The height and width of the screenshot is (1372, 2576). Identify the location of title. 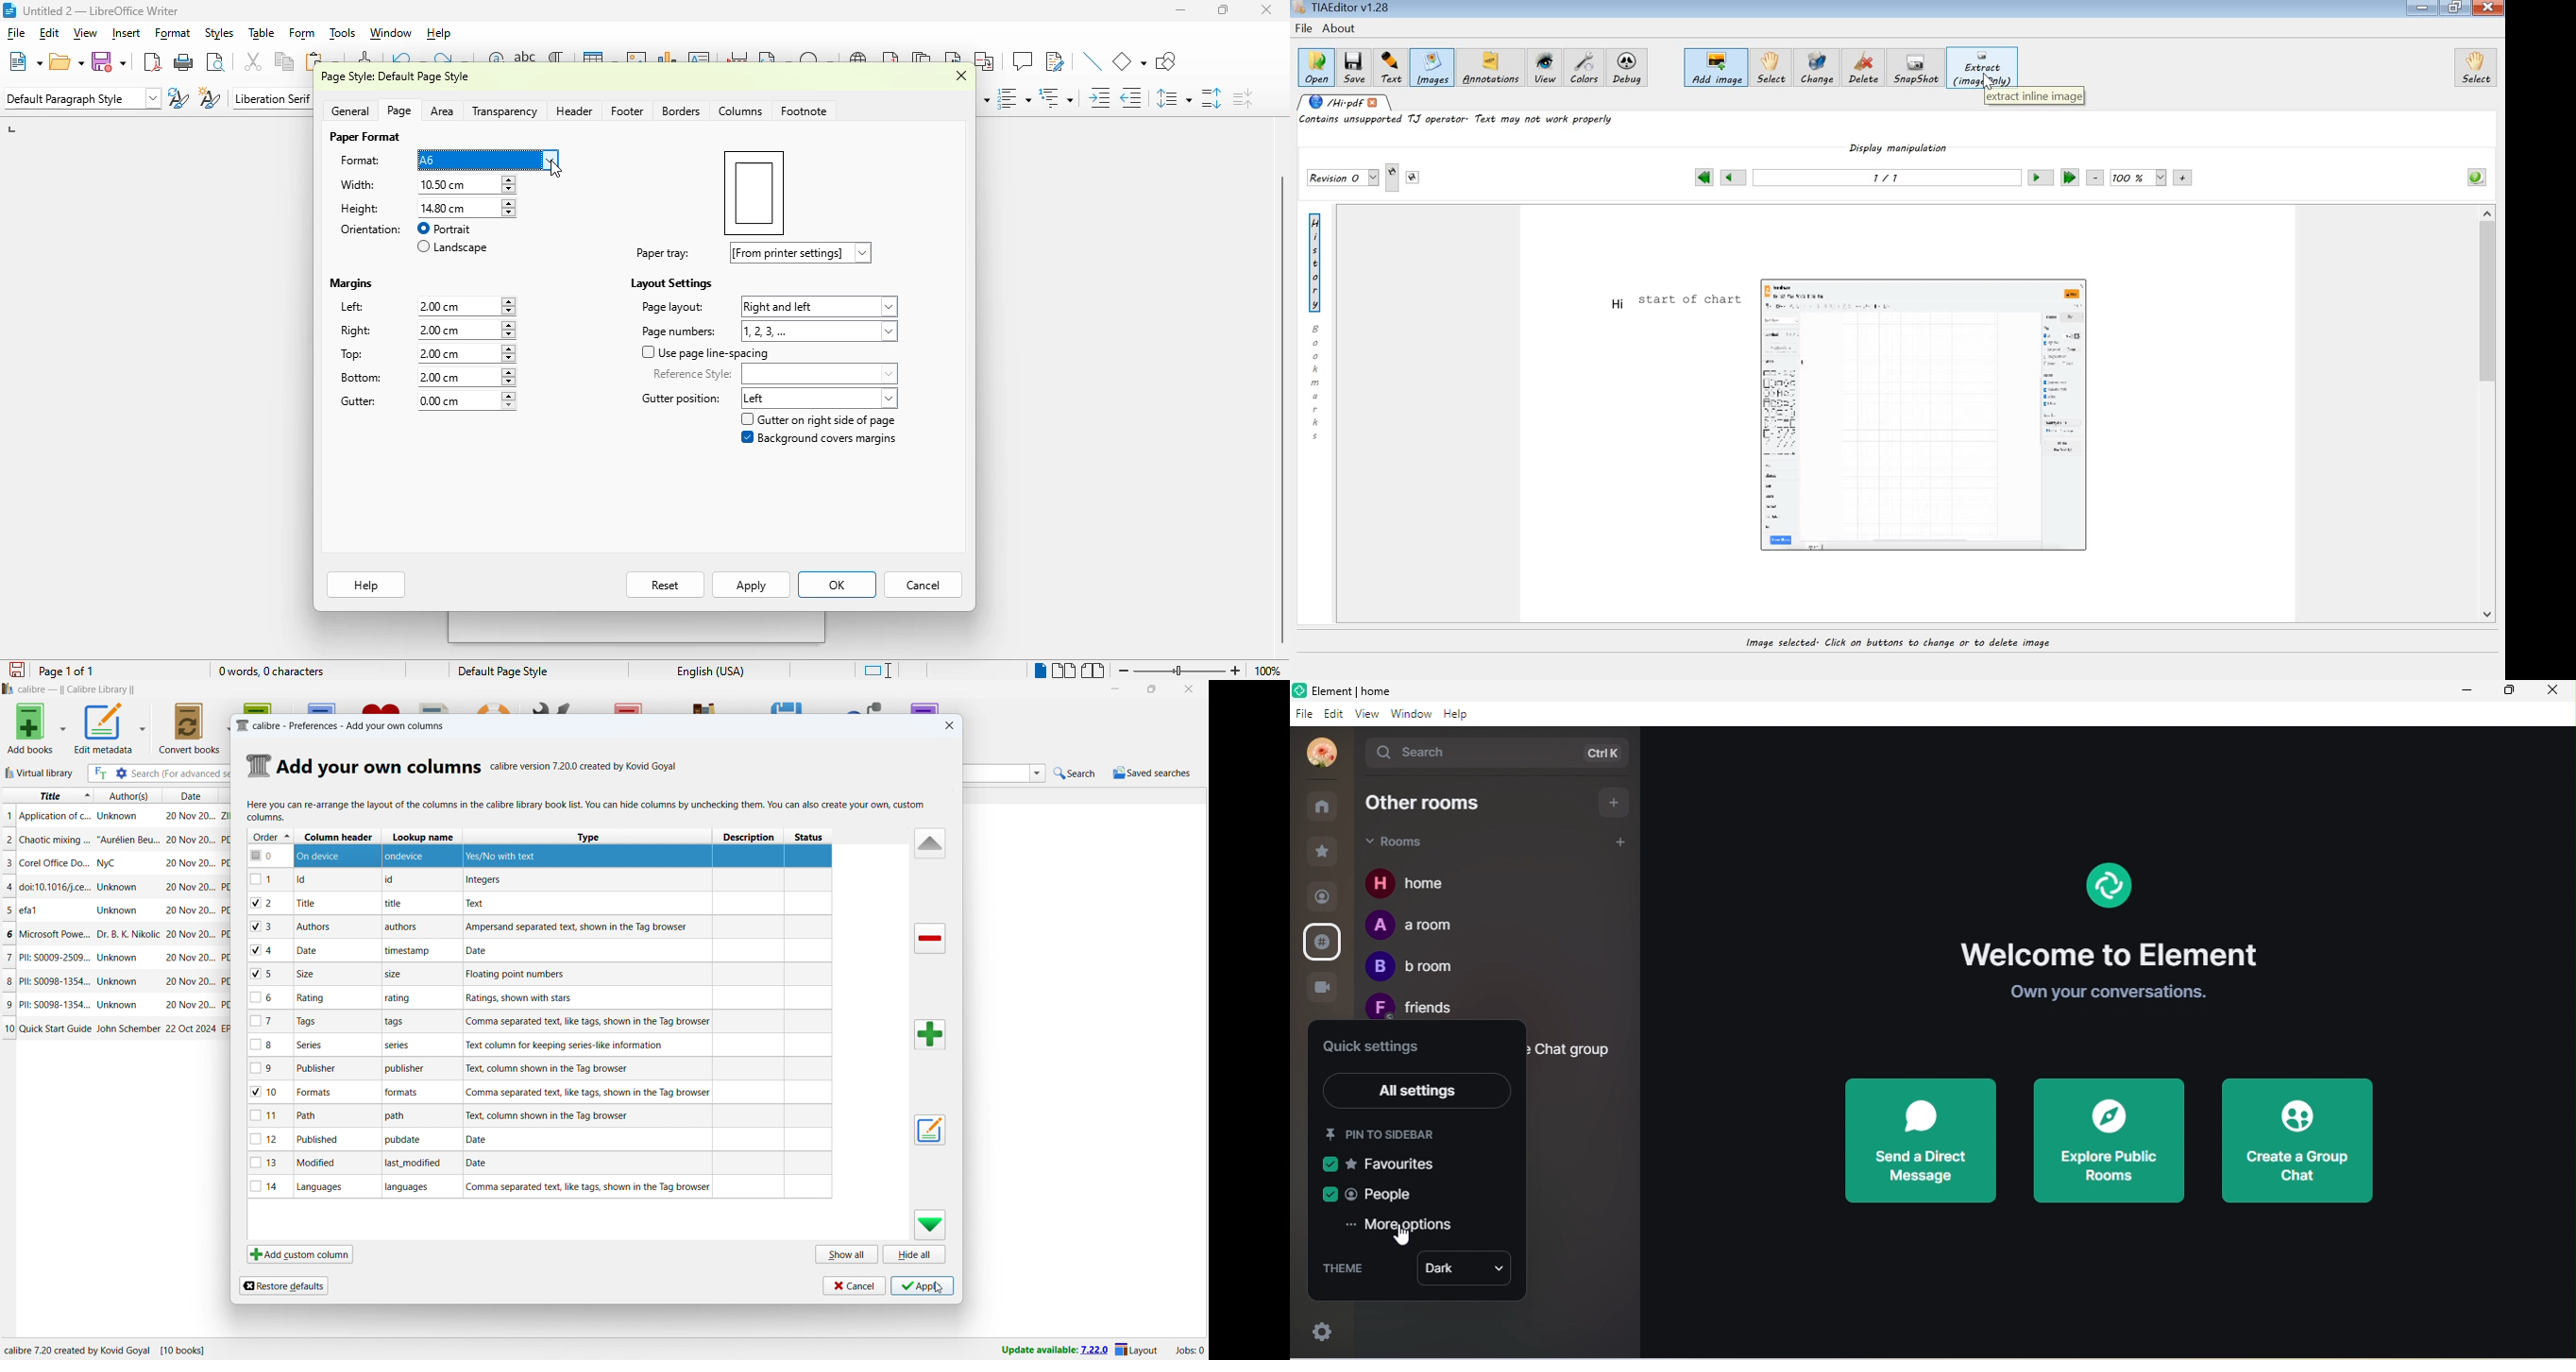
(395, 904).